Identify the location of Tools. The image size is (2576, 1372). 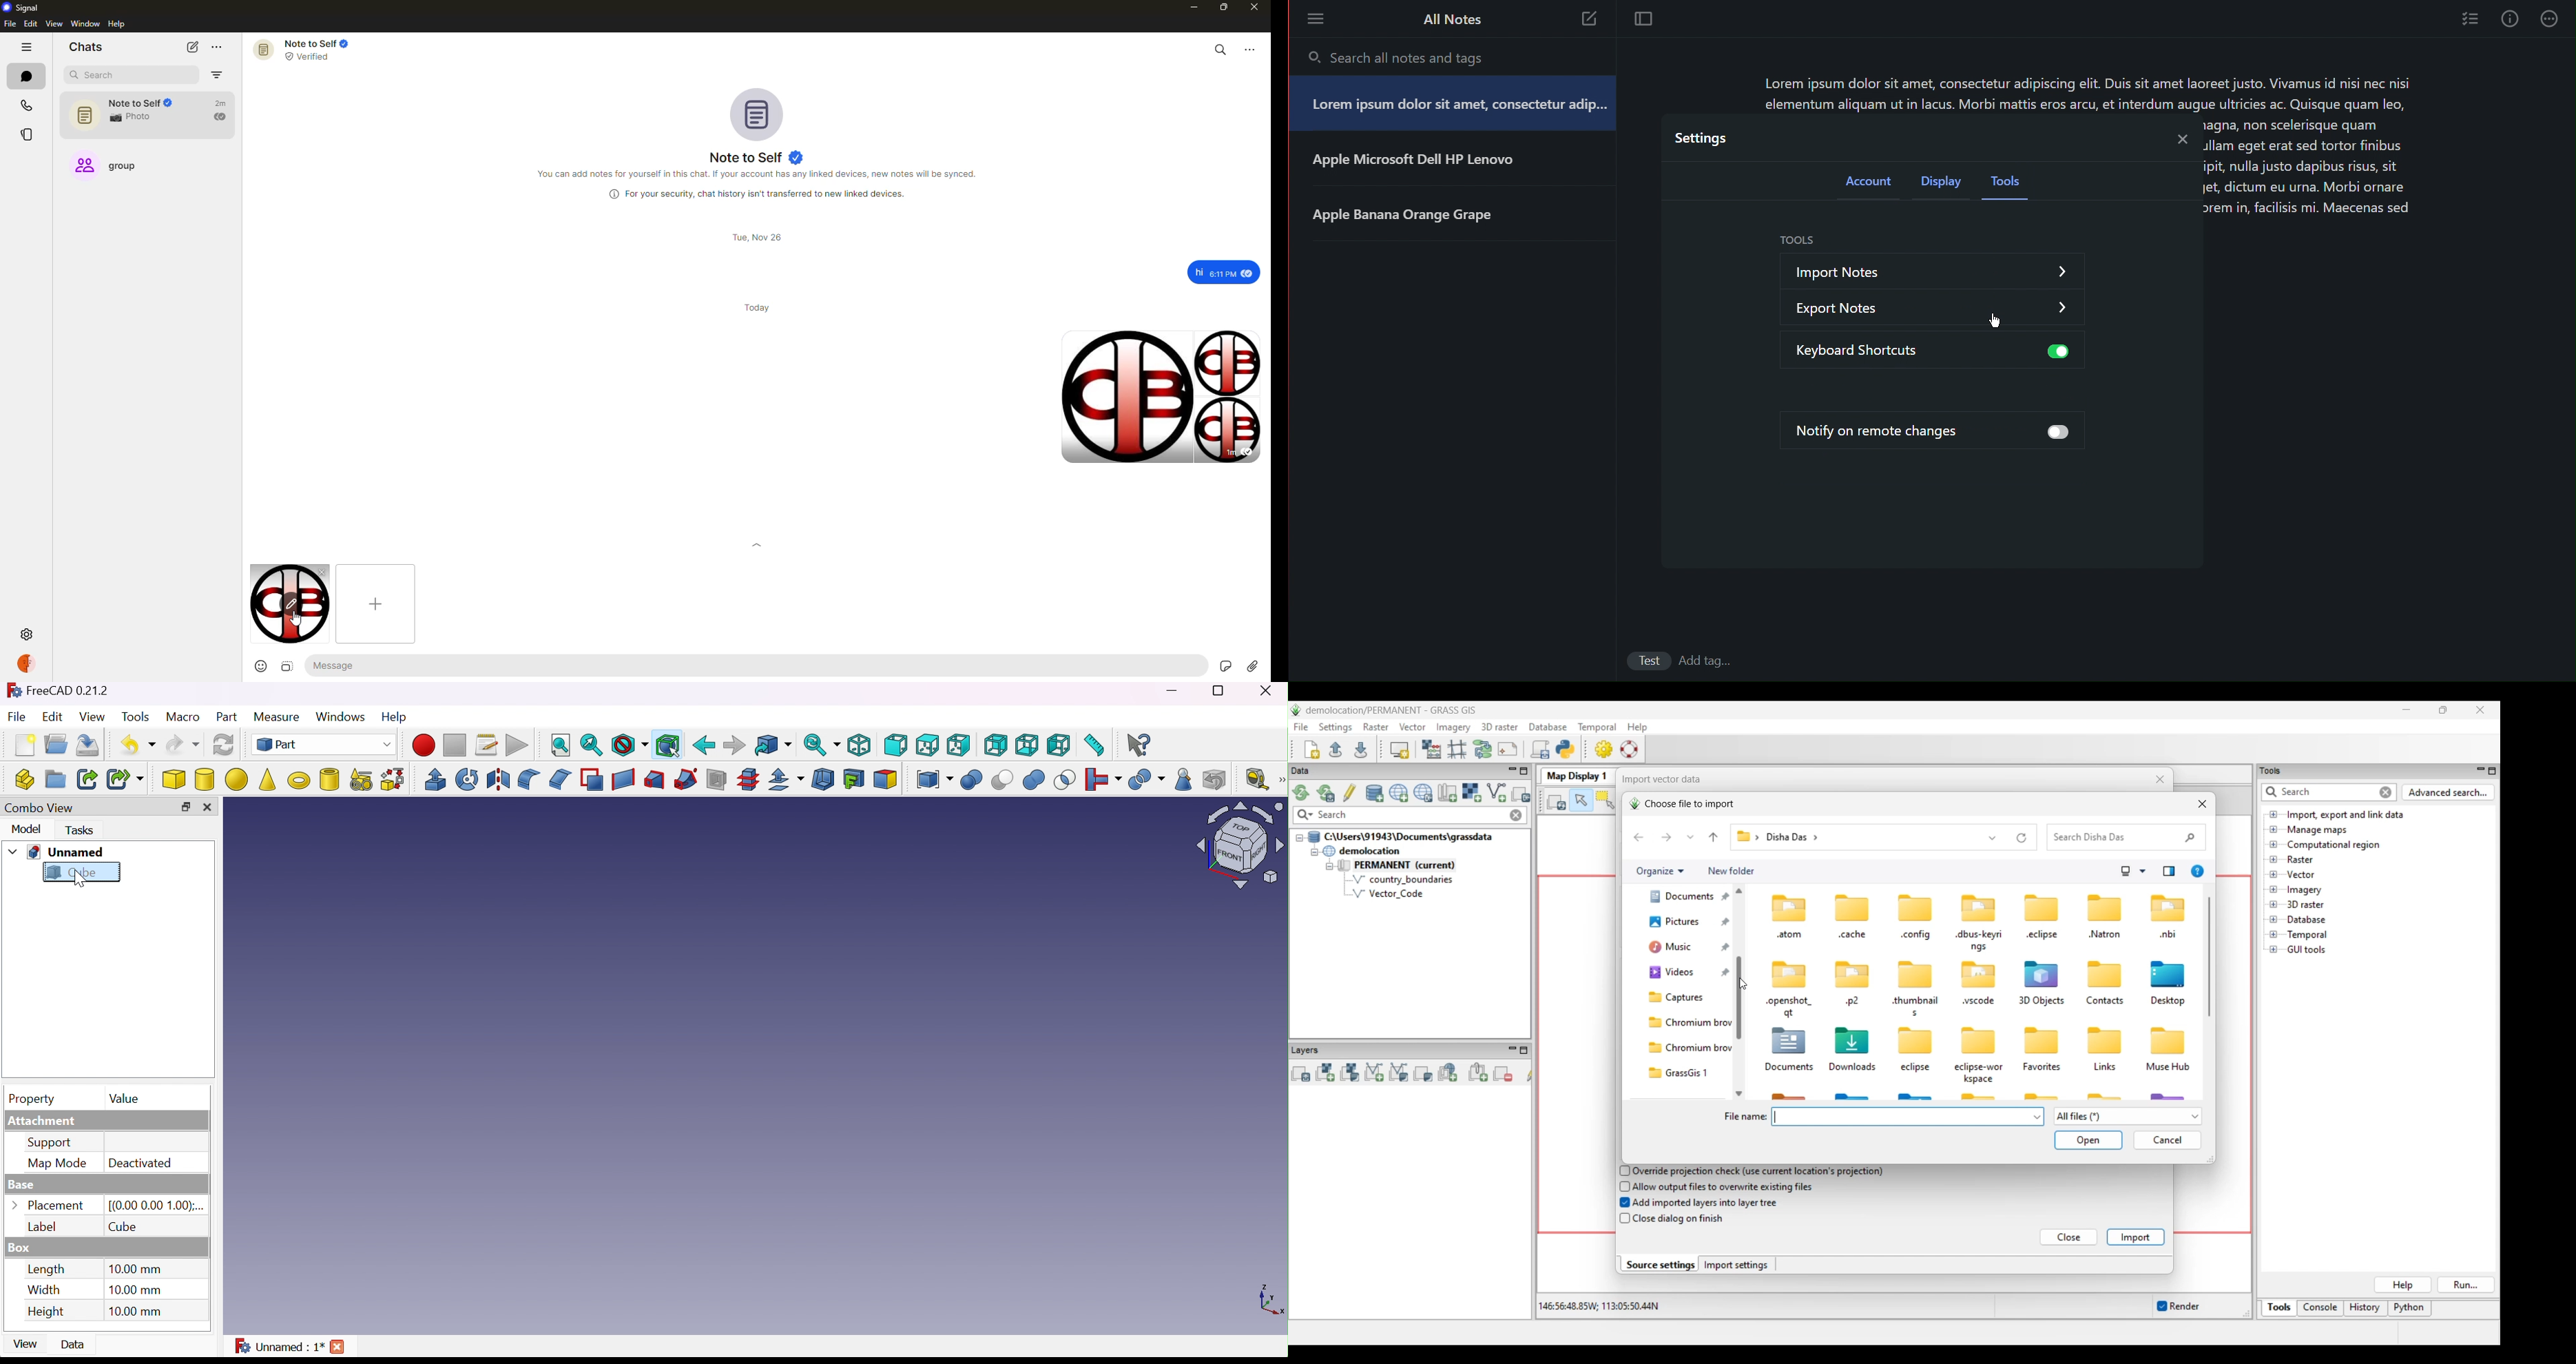
(134, 714).